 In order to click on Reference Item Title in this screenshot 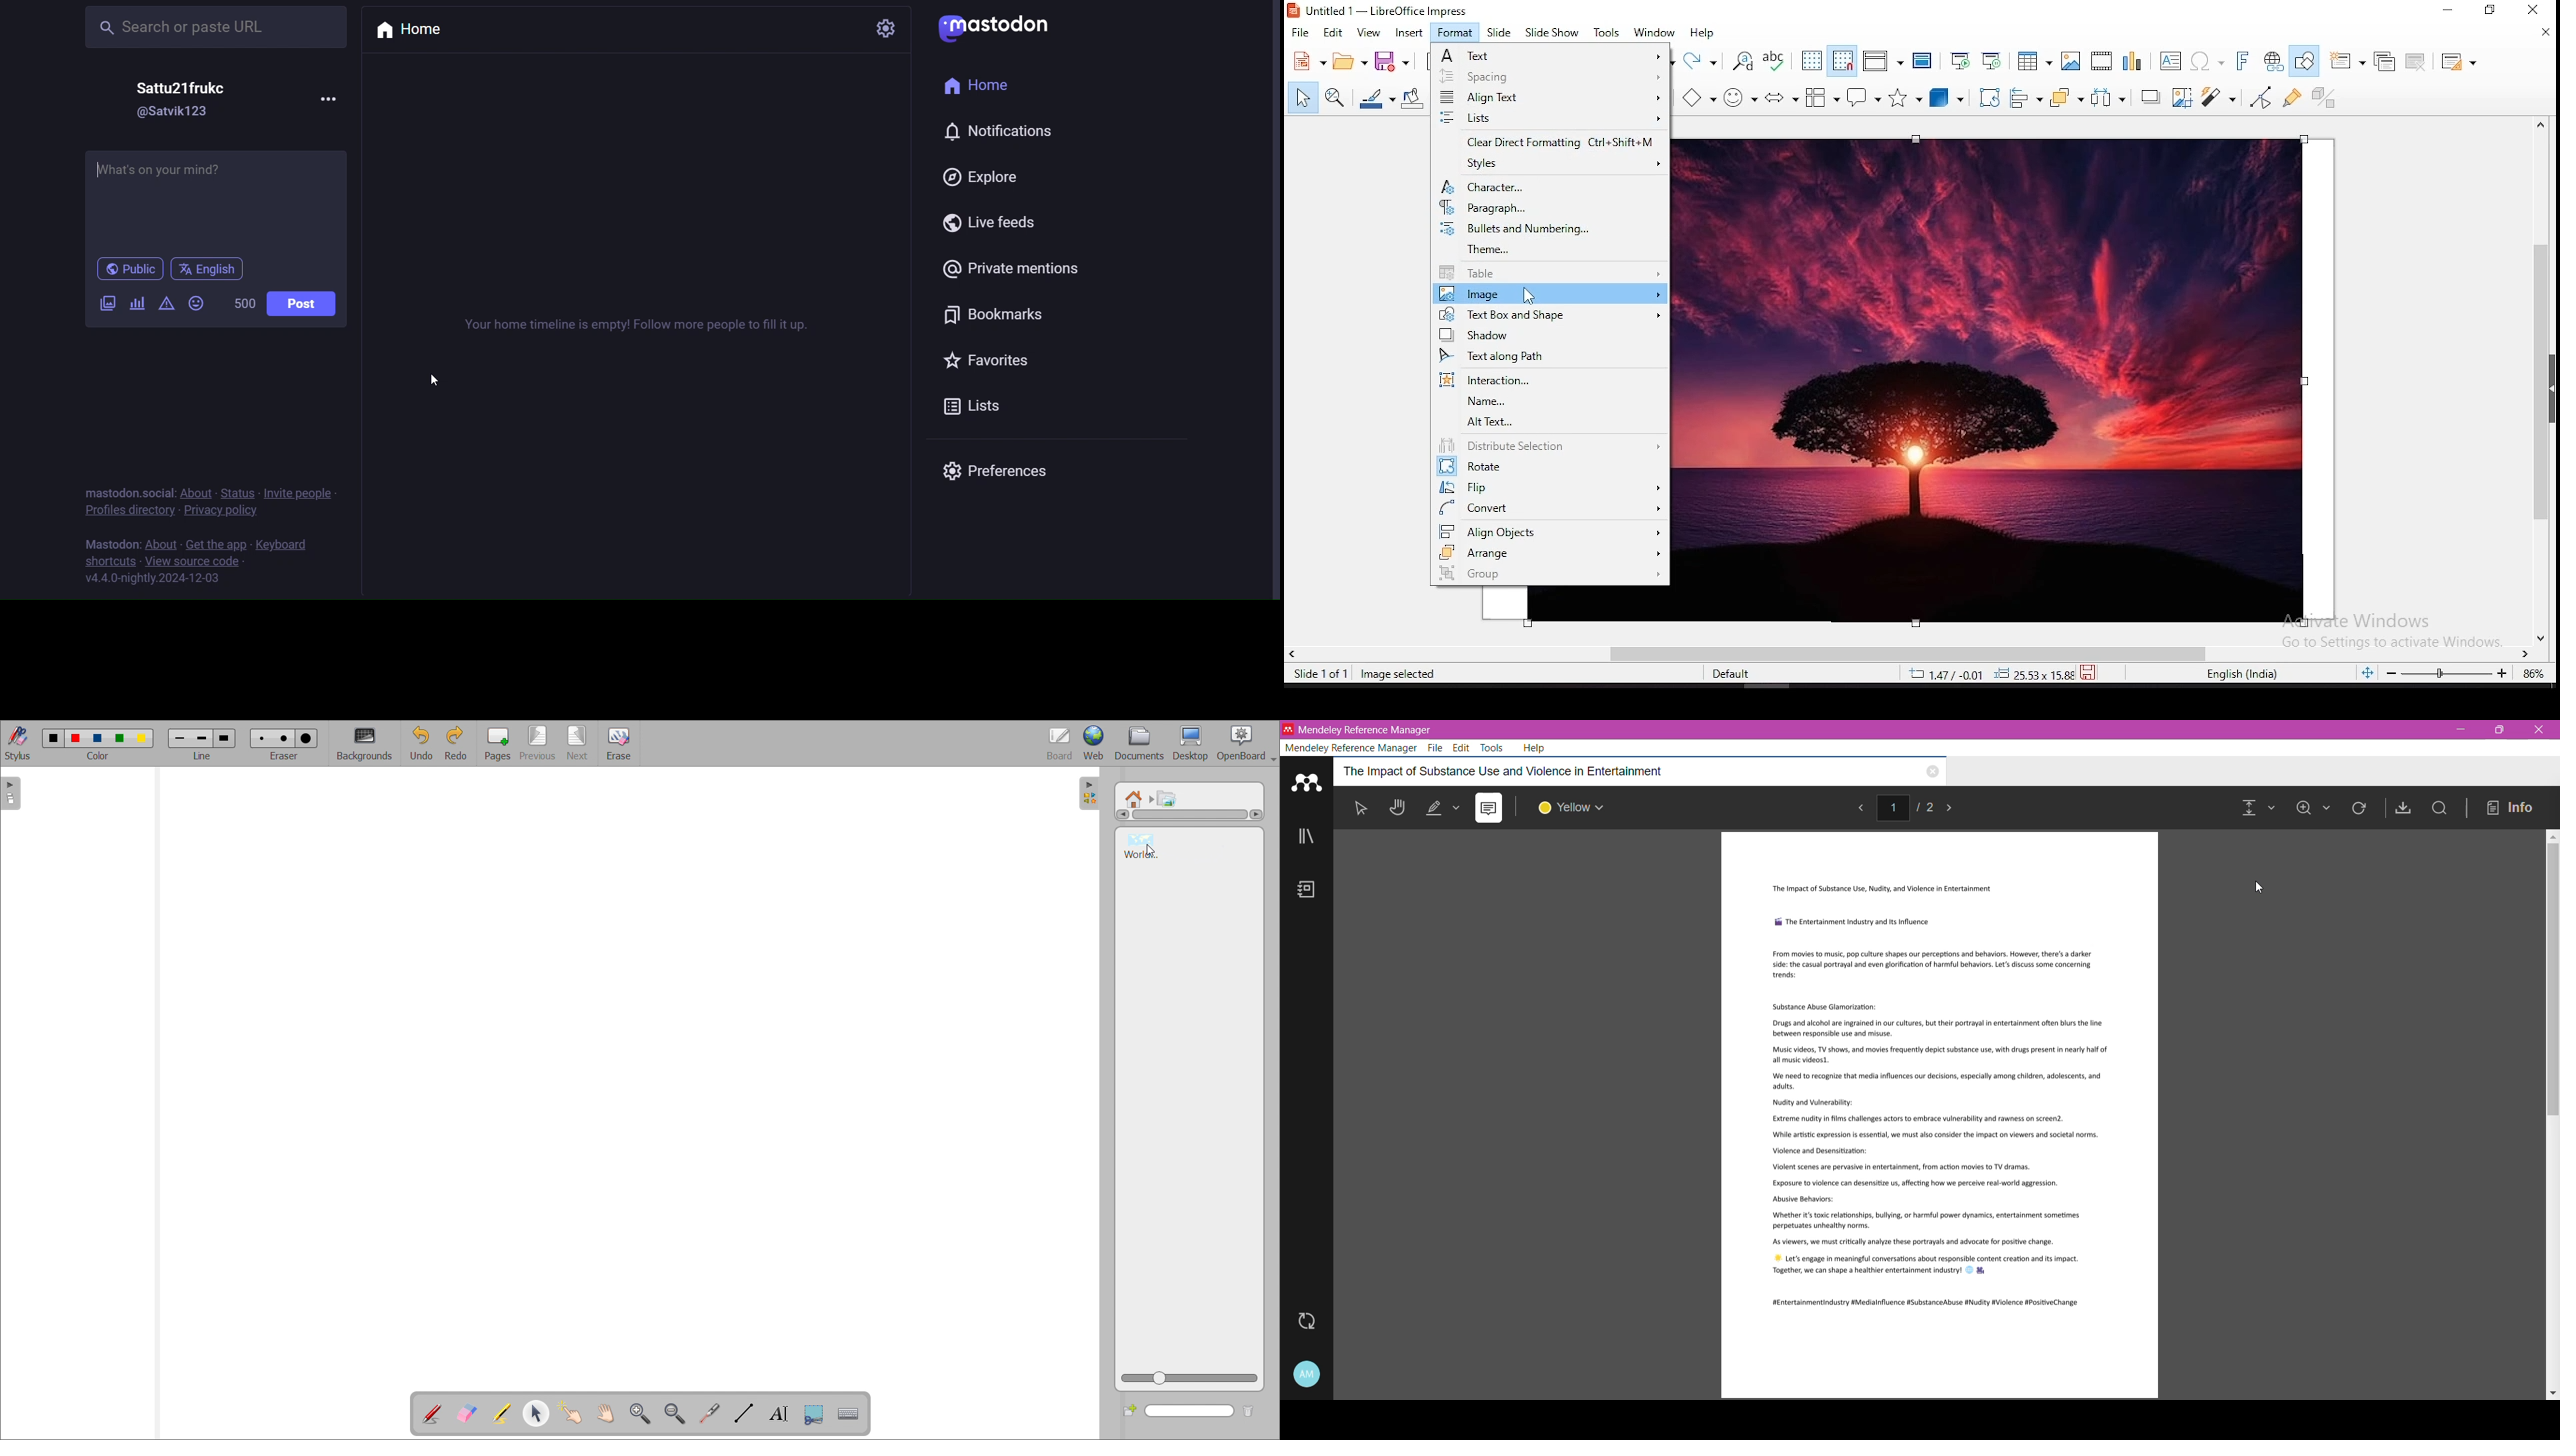, I will do `click(1595, 771)`.